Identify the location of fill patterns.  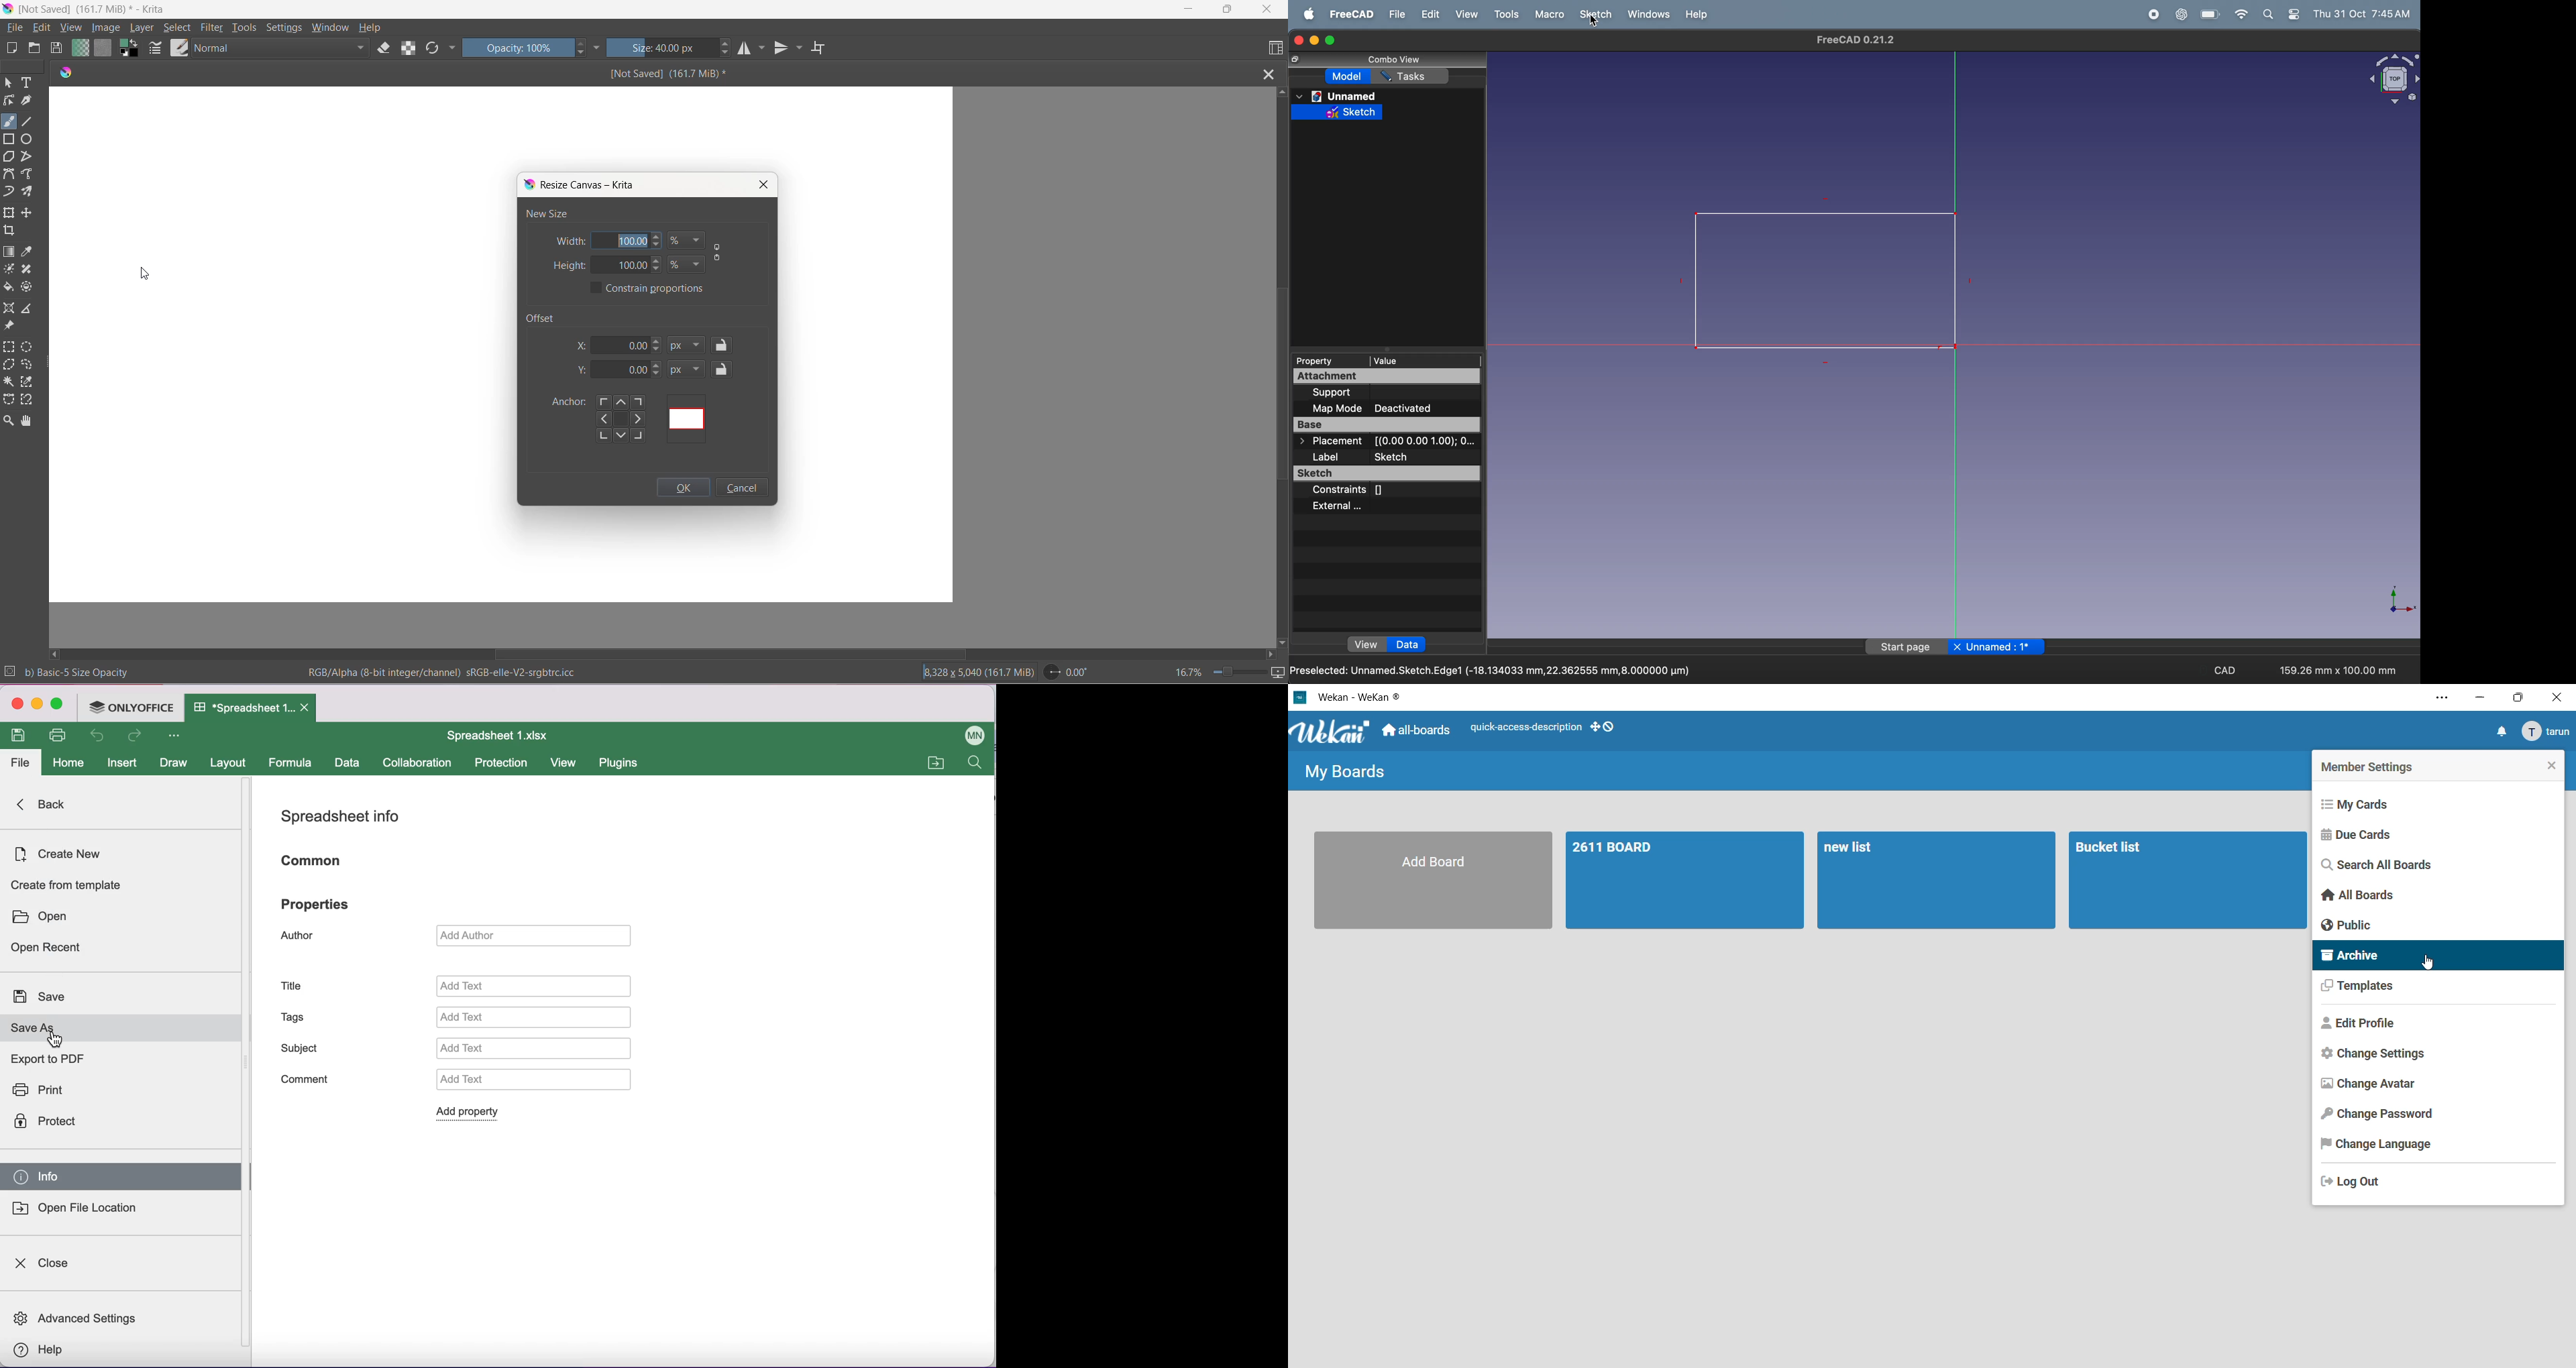
(103, 50).